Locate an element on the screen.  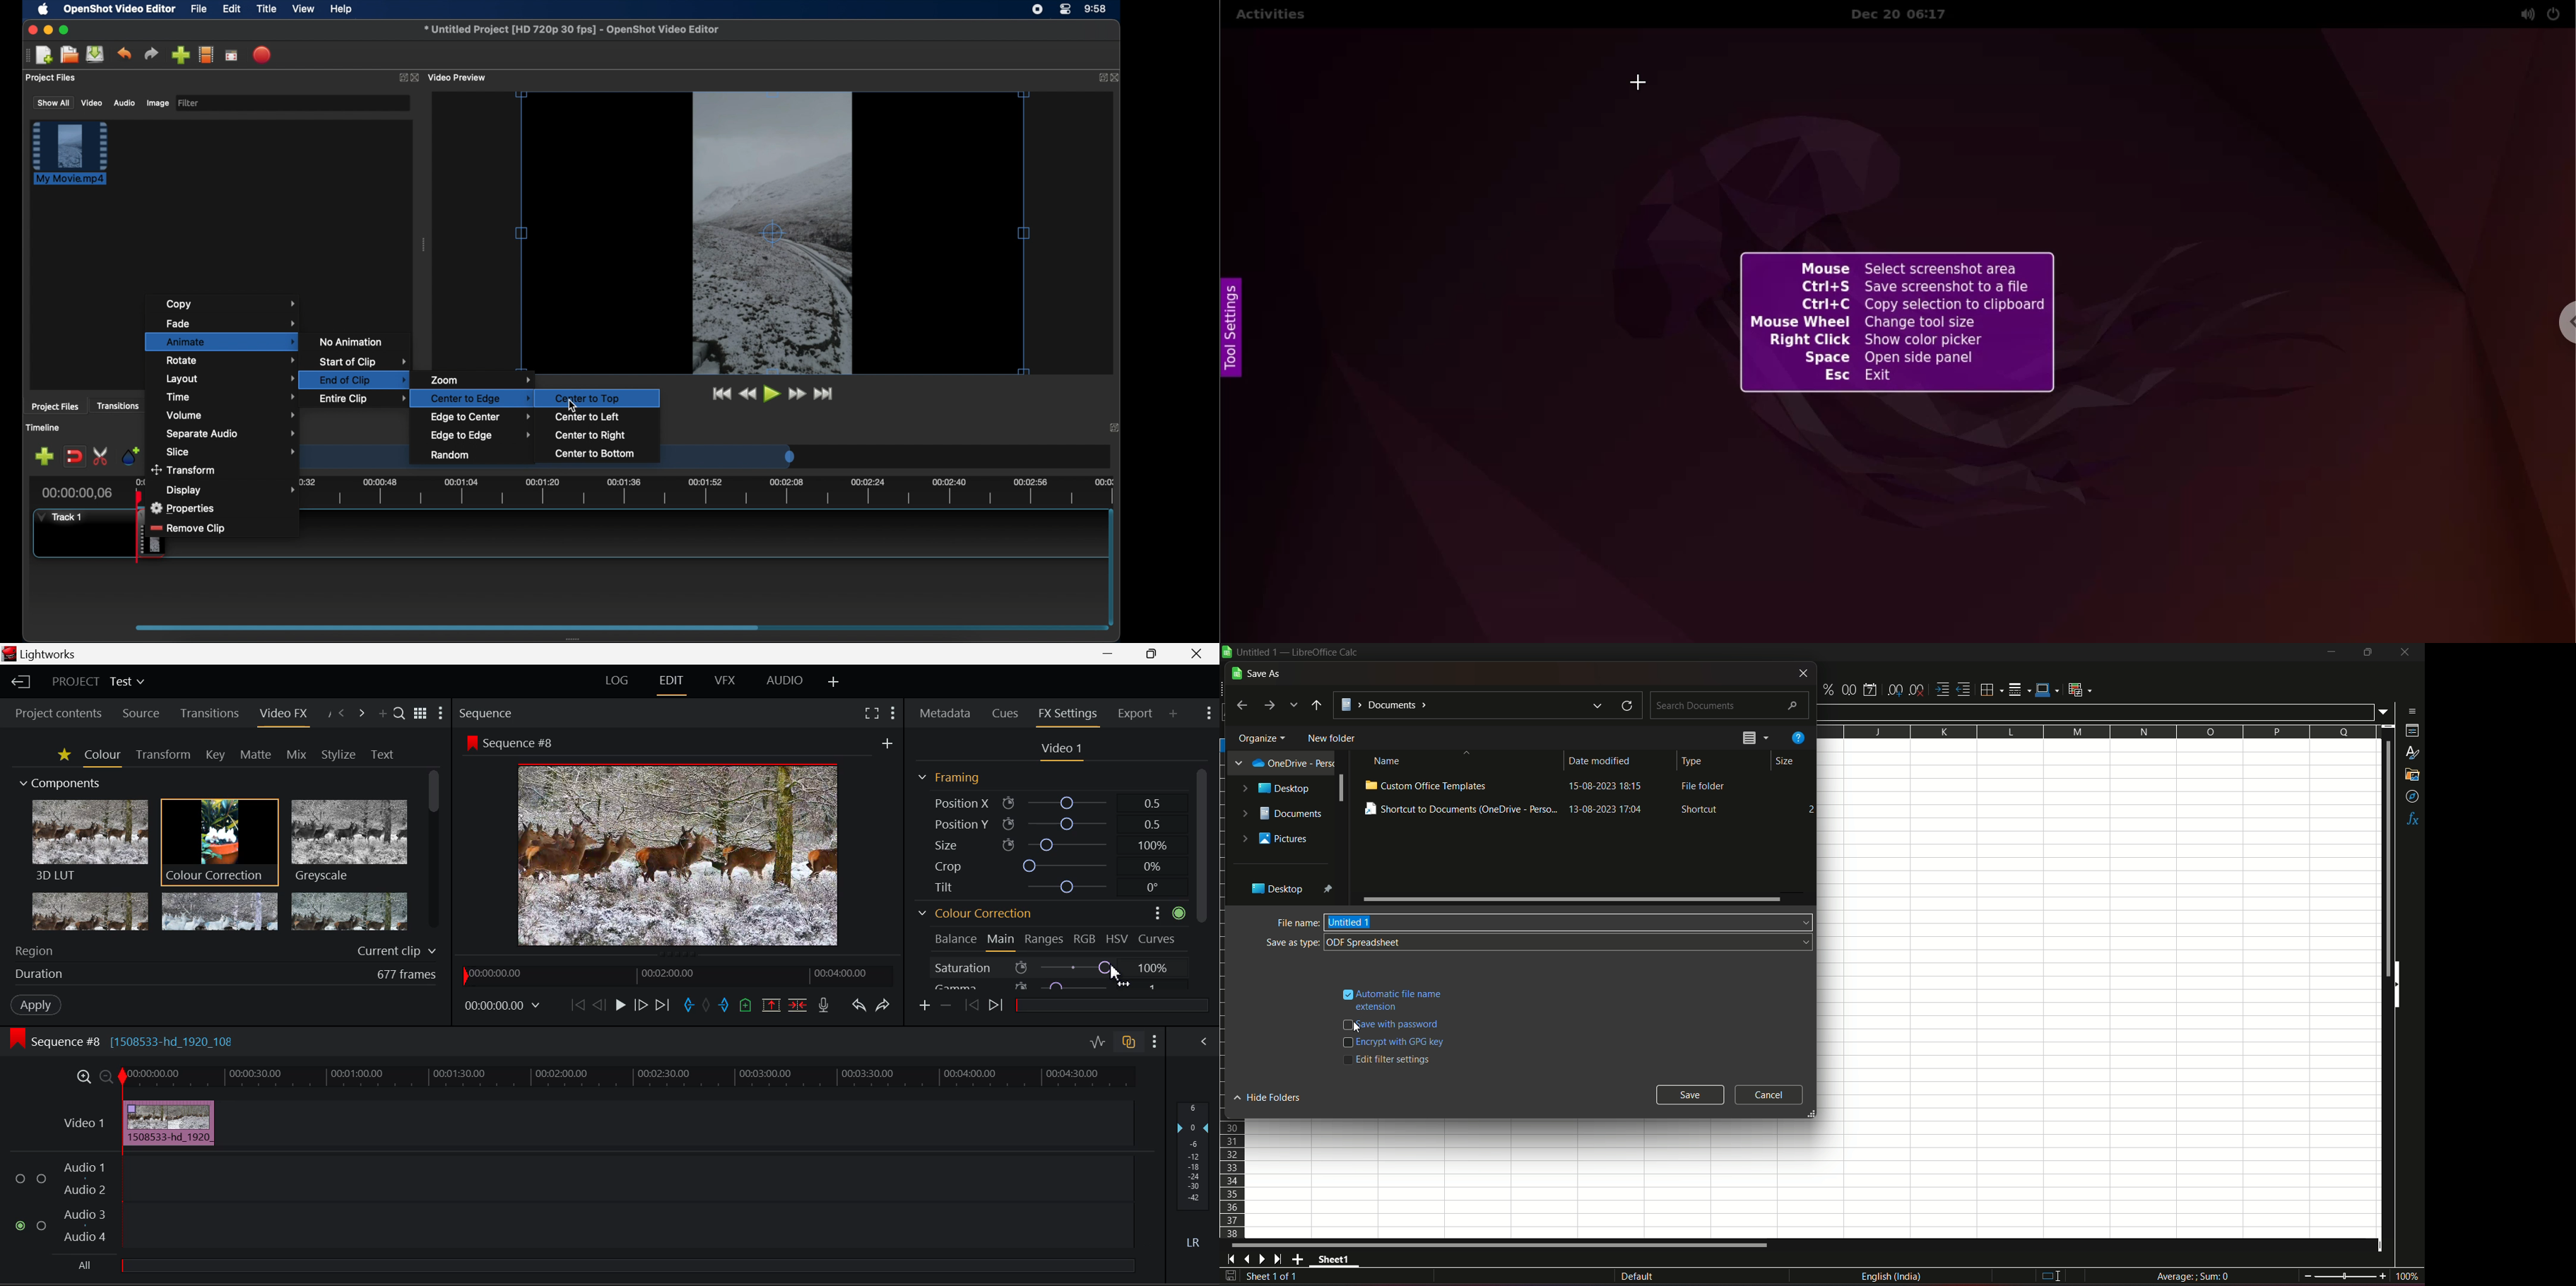
project files is located at coordinates (52, 78).